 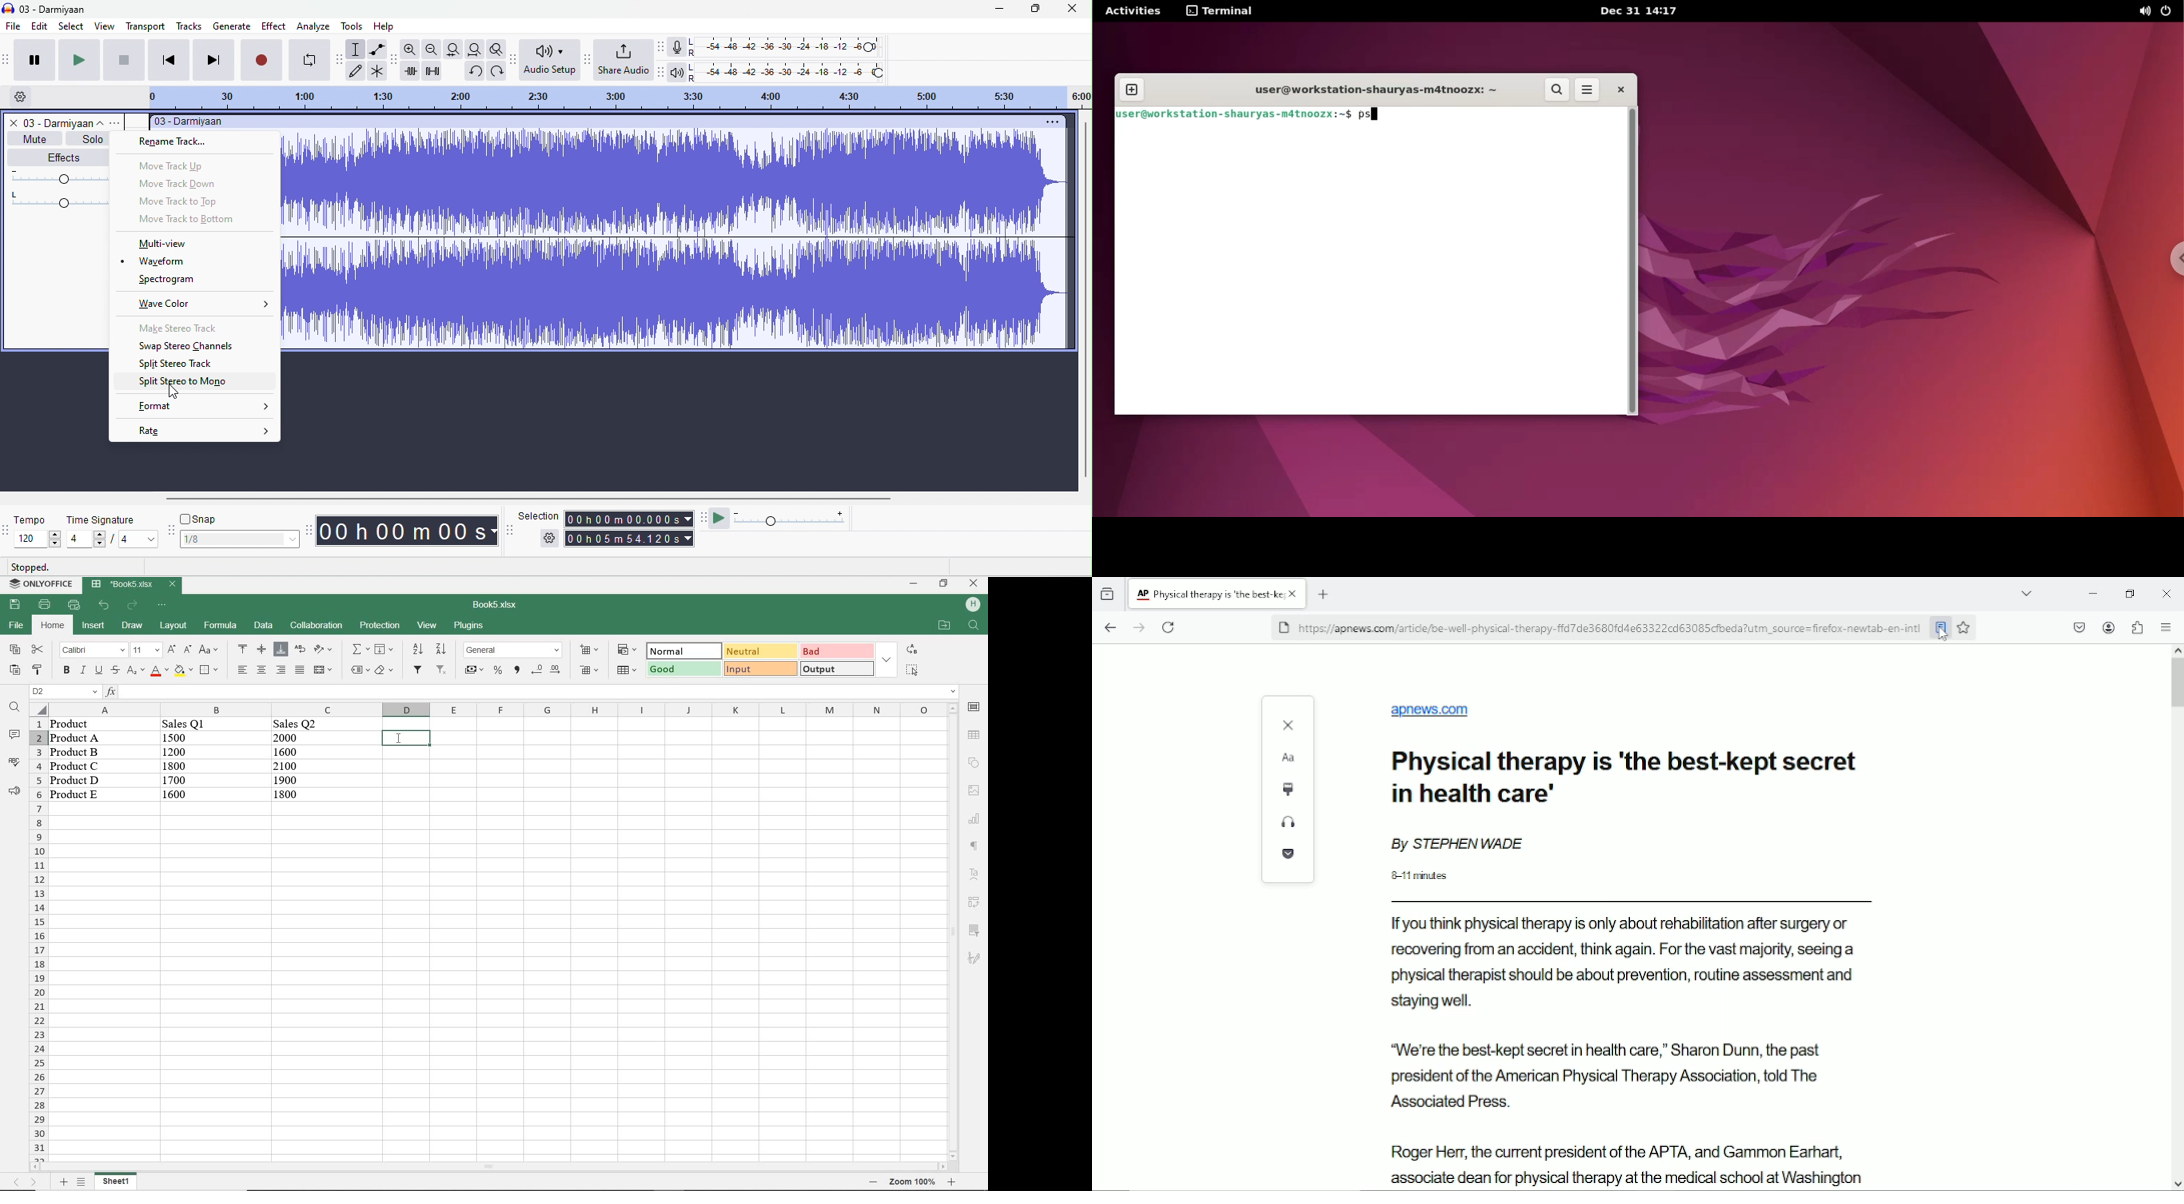 What do you see at coordinates (199, 330) in the screenshot?
I see `make stereo track` at bounding box center [199, 330].